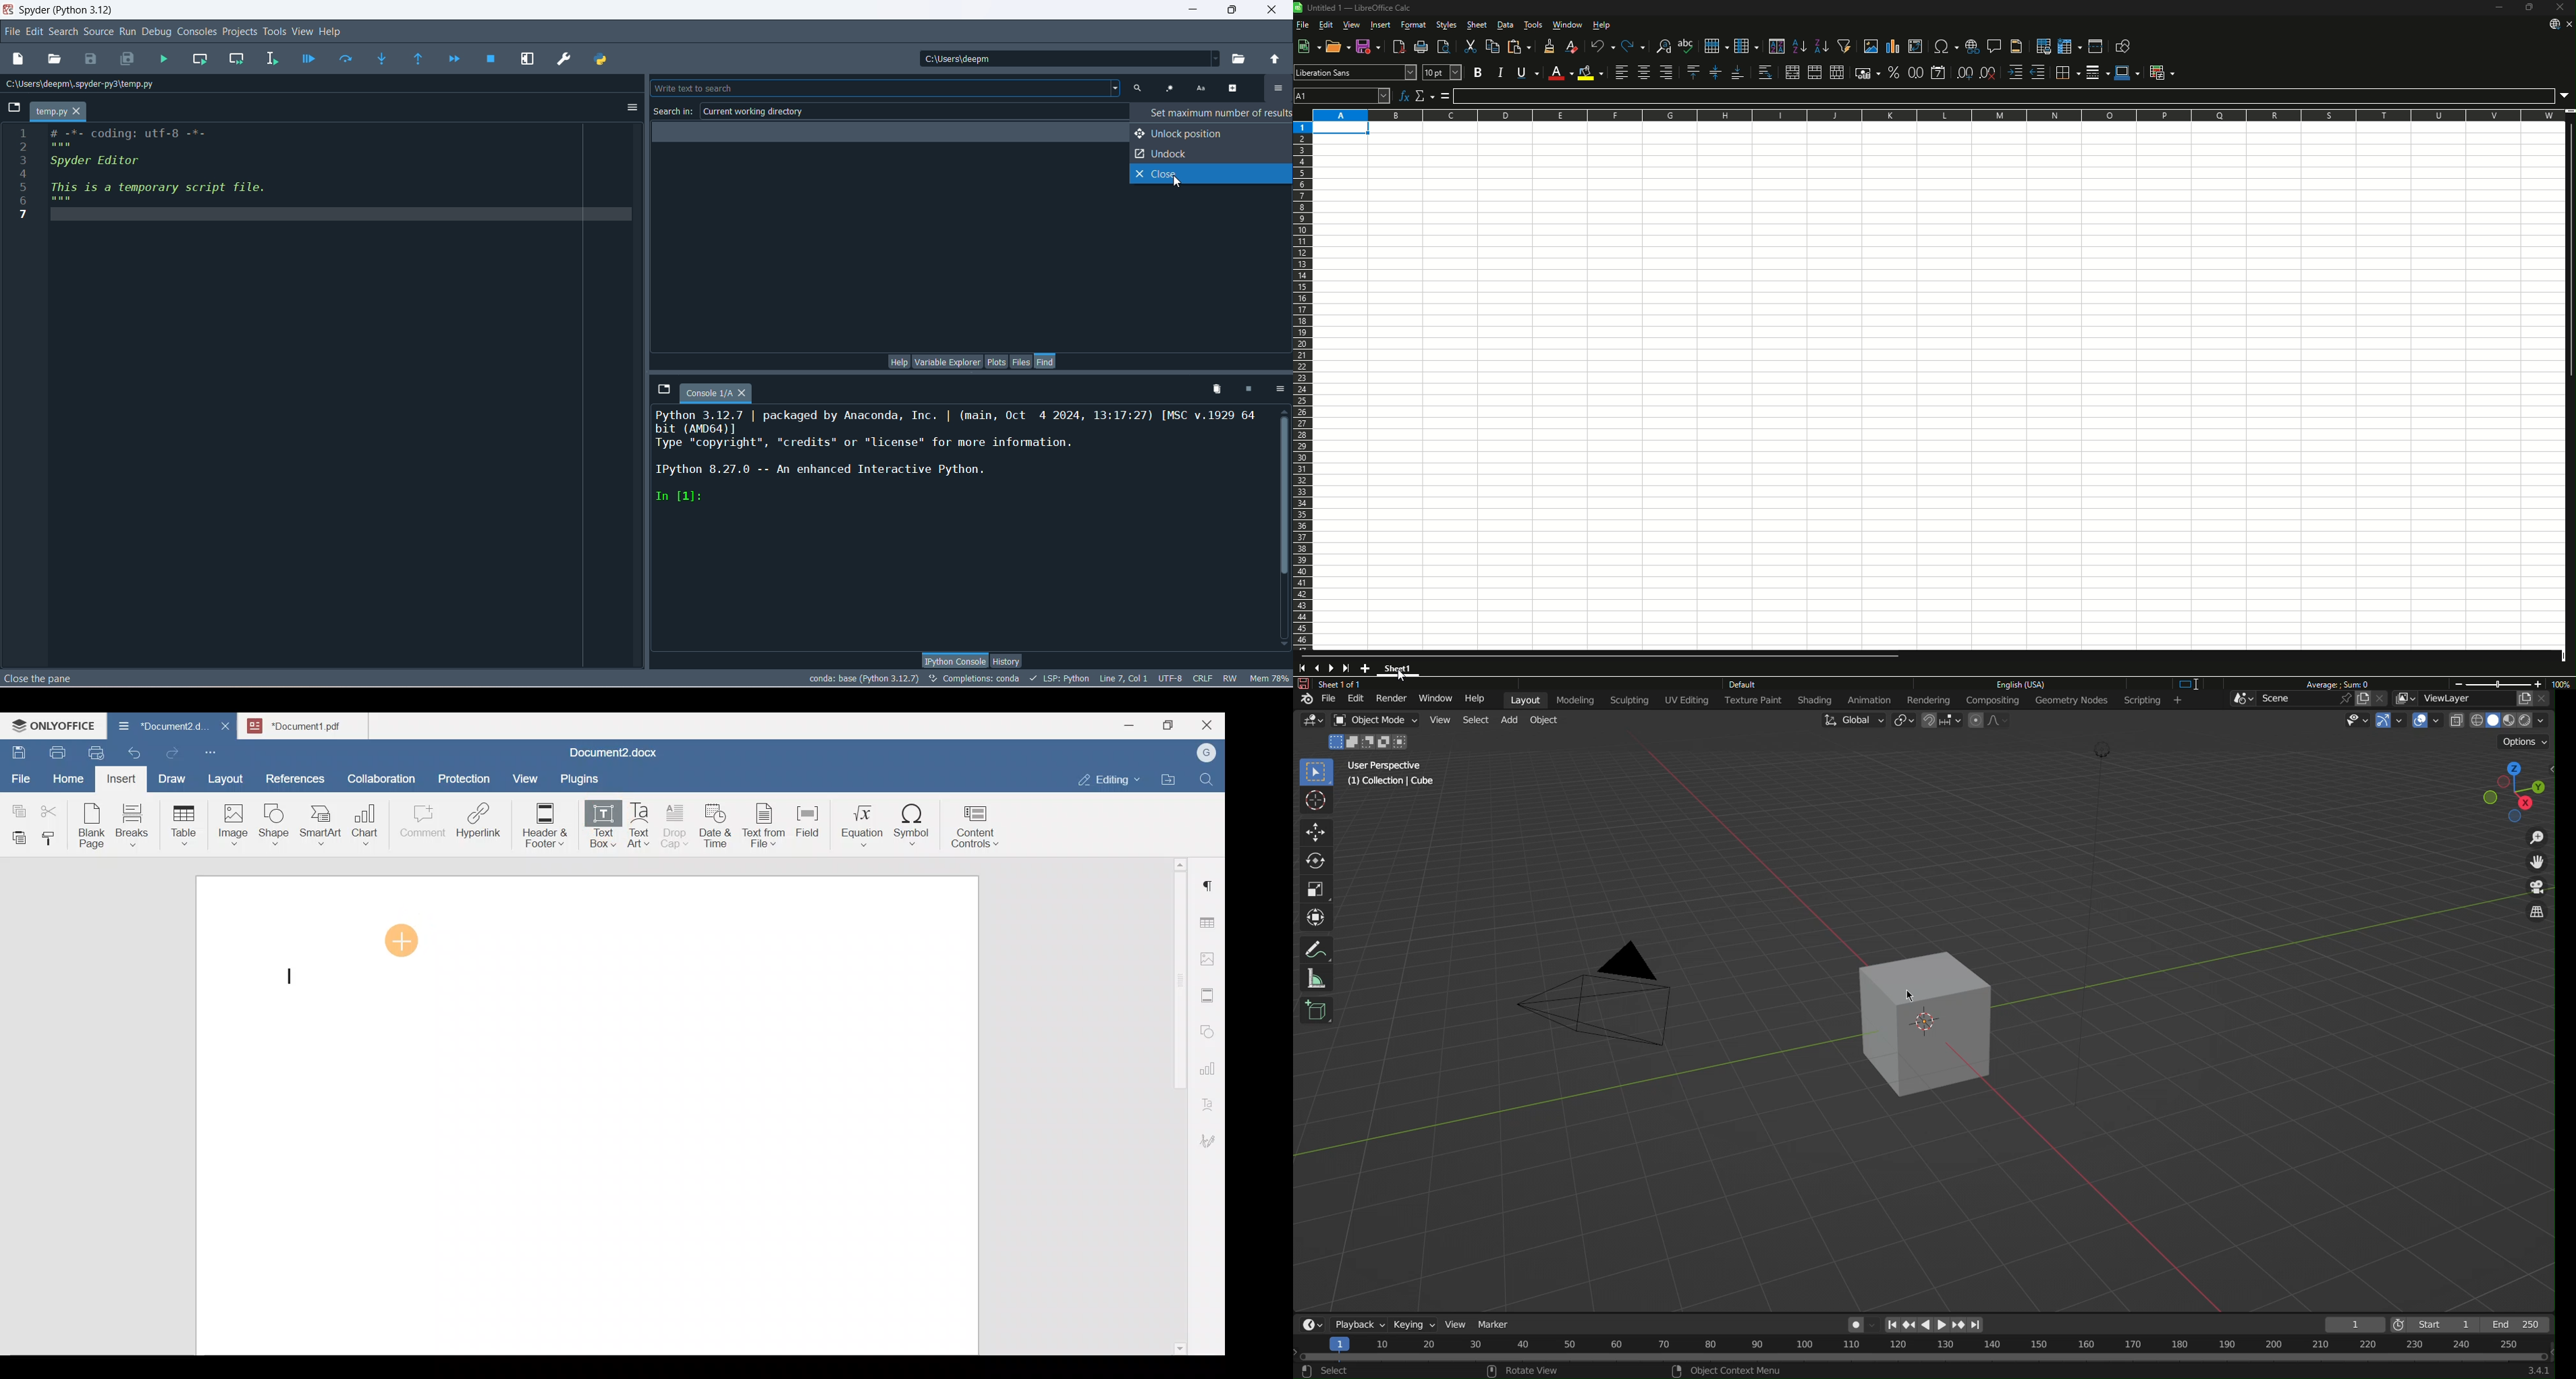 The image size is (2576, 1400). Describe the element at coordinates (1211, 1063) in the screenshot. I see `Chart settings` at that location.